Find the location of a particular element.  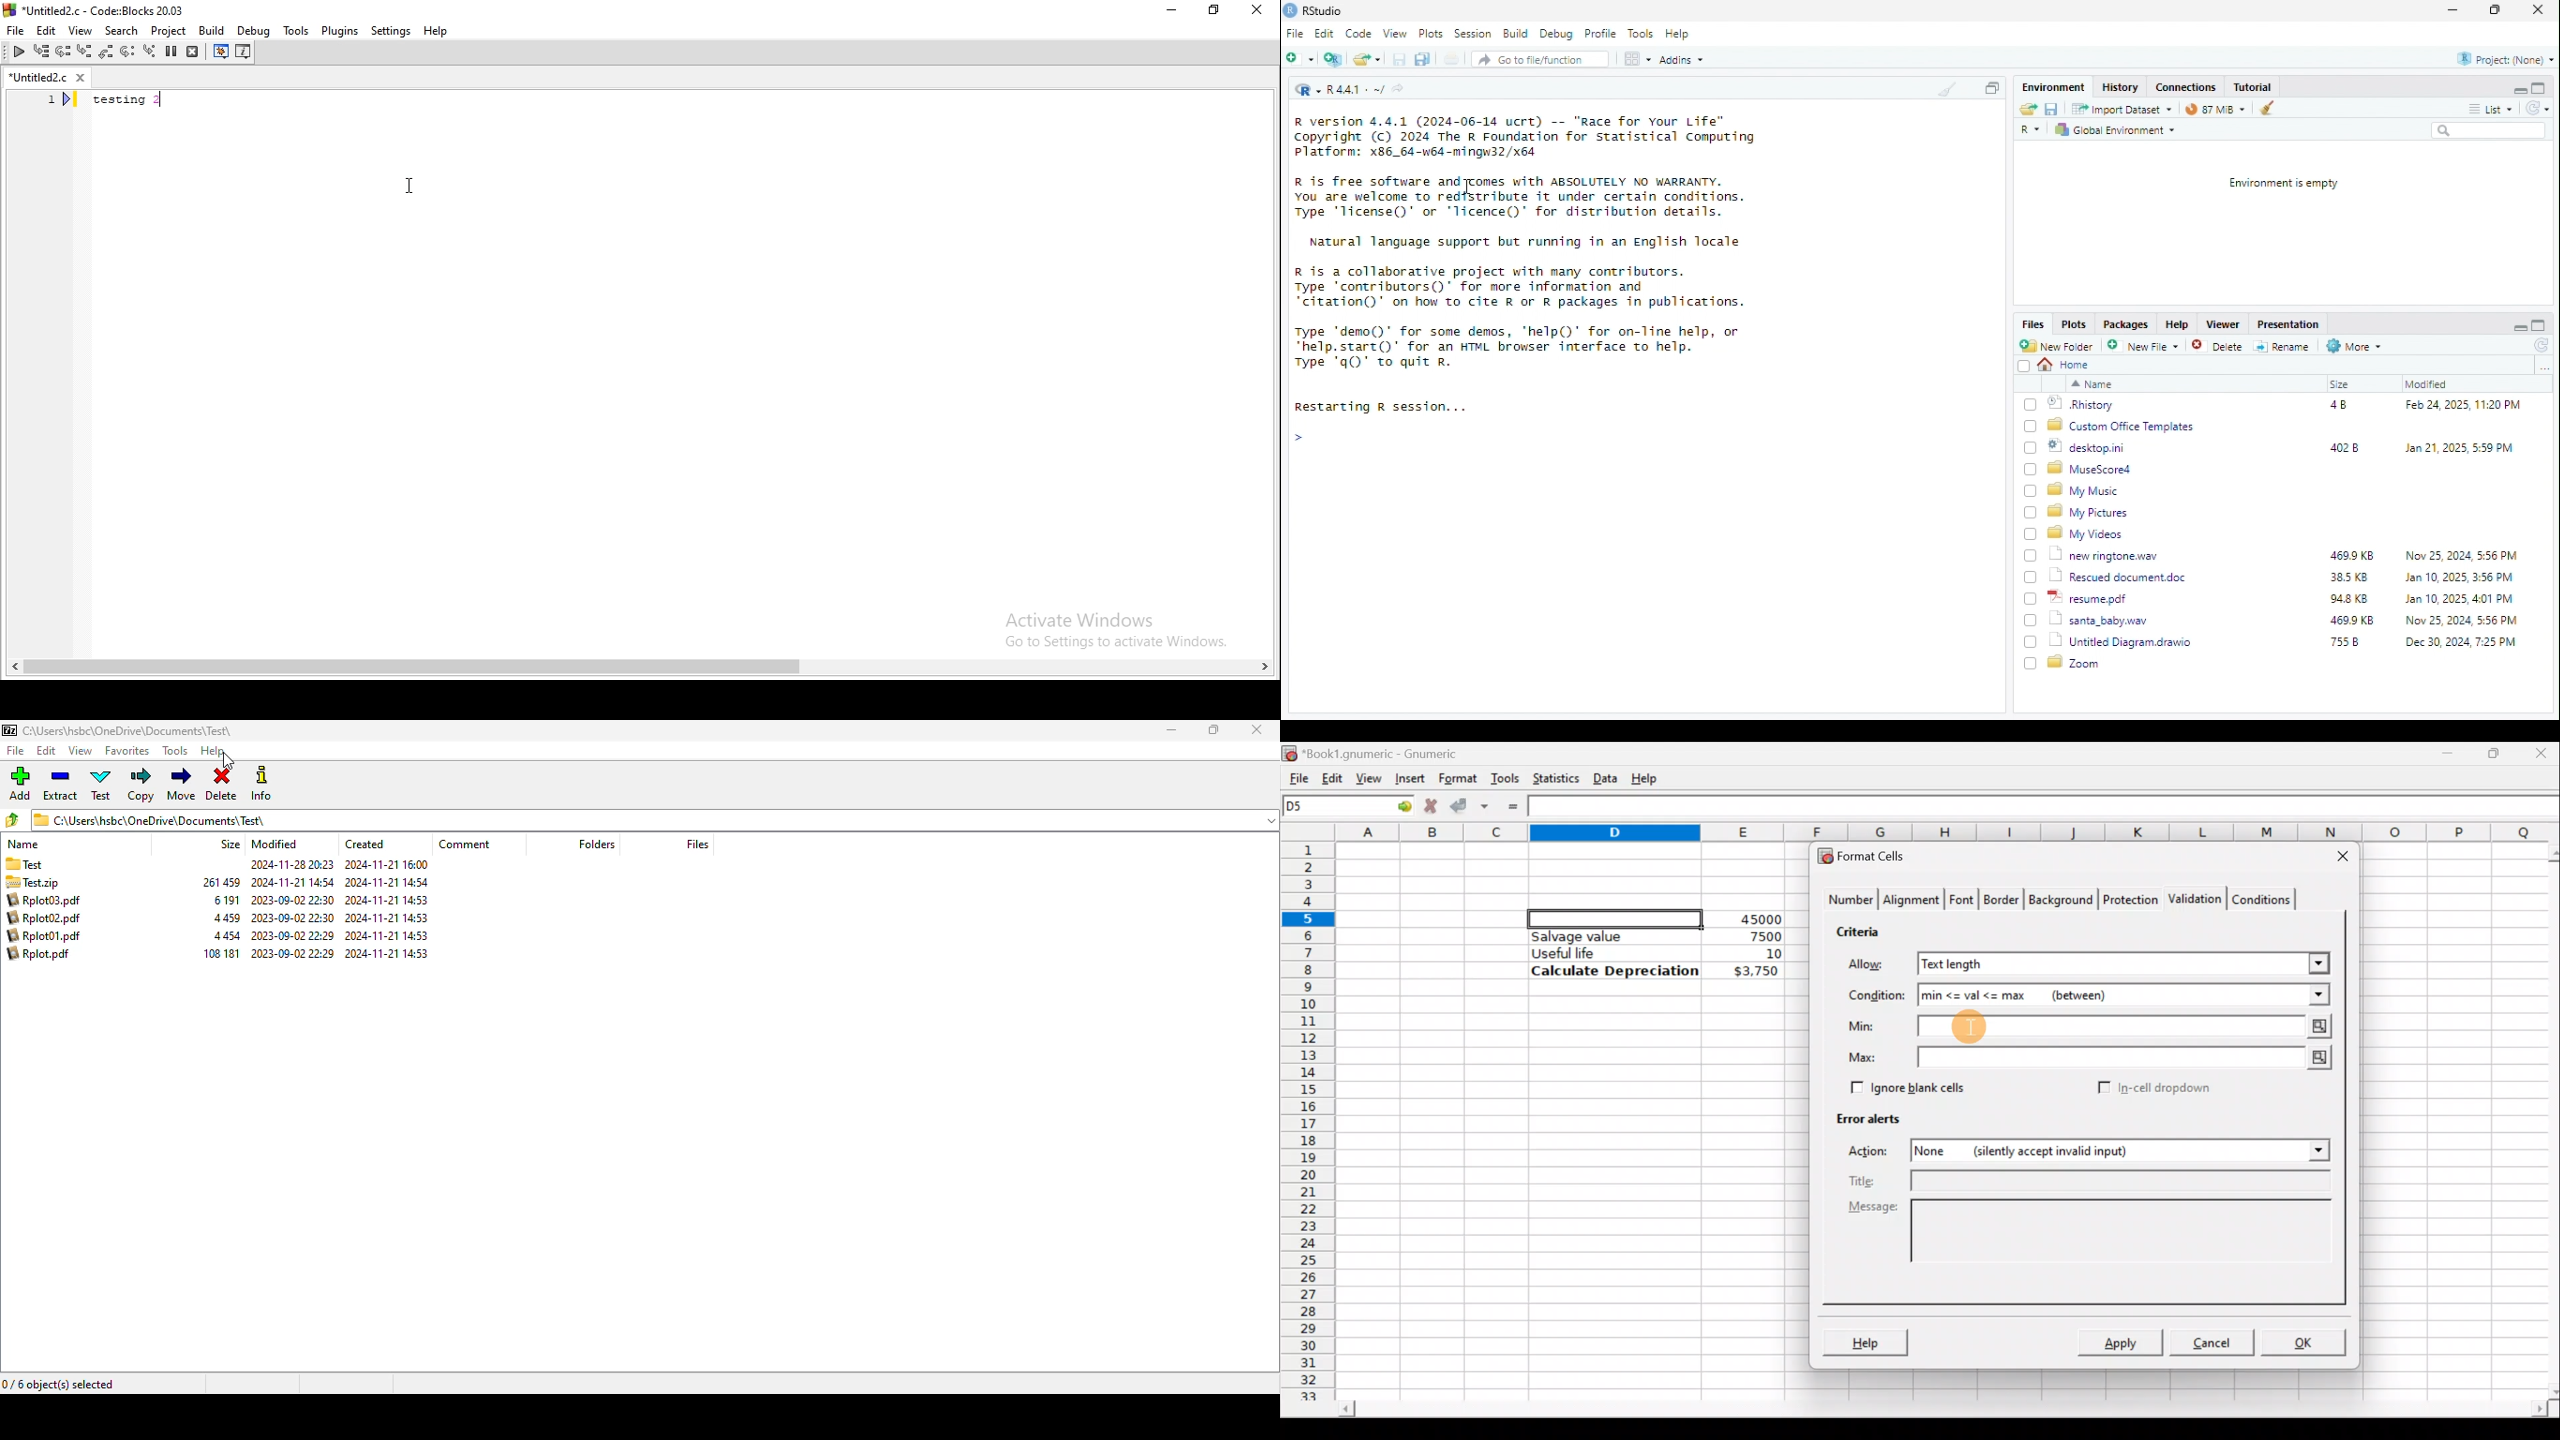

resme.pdf 94.8KB Jan 10, 2025, 401 PM is located at coordinates (2287, 598).